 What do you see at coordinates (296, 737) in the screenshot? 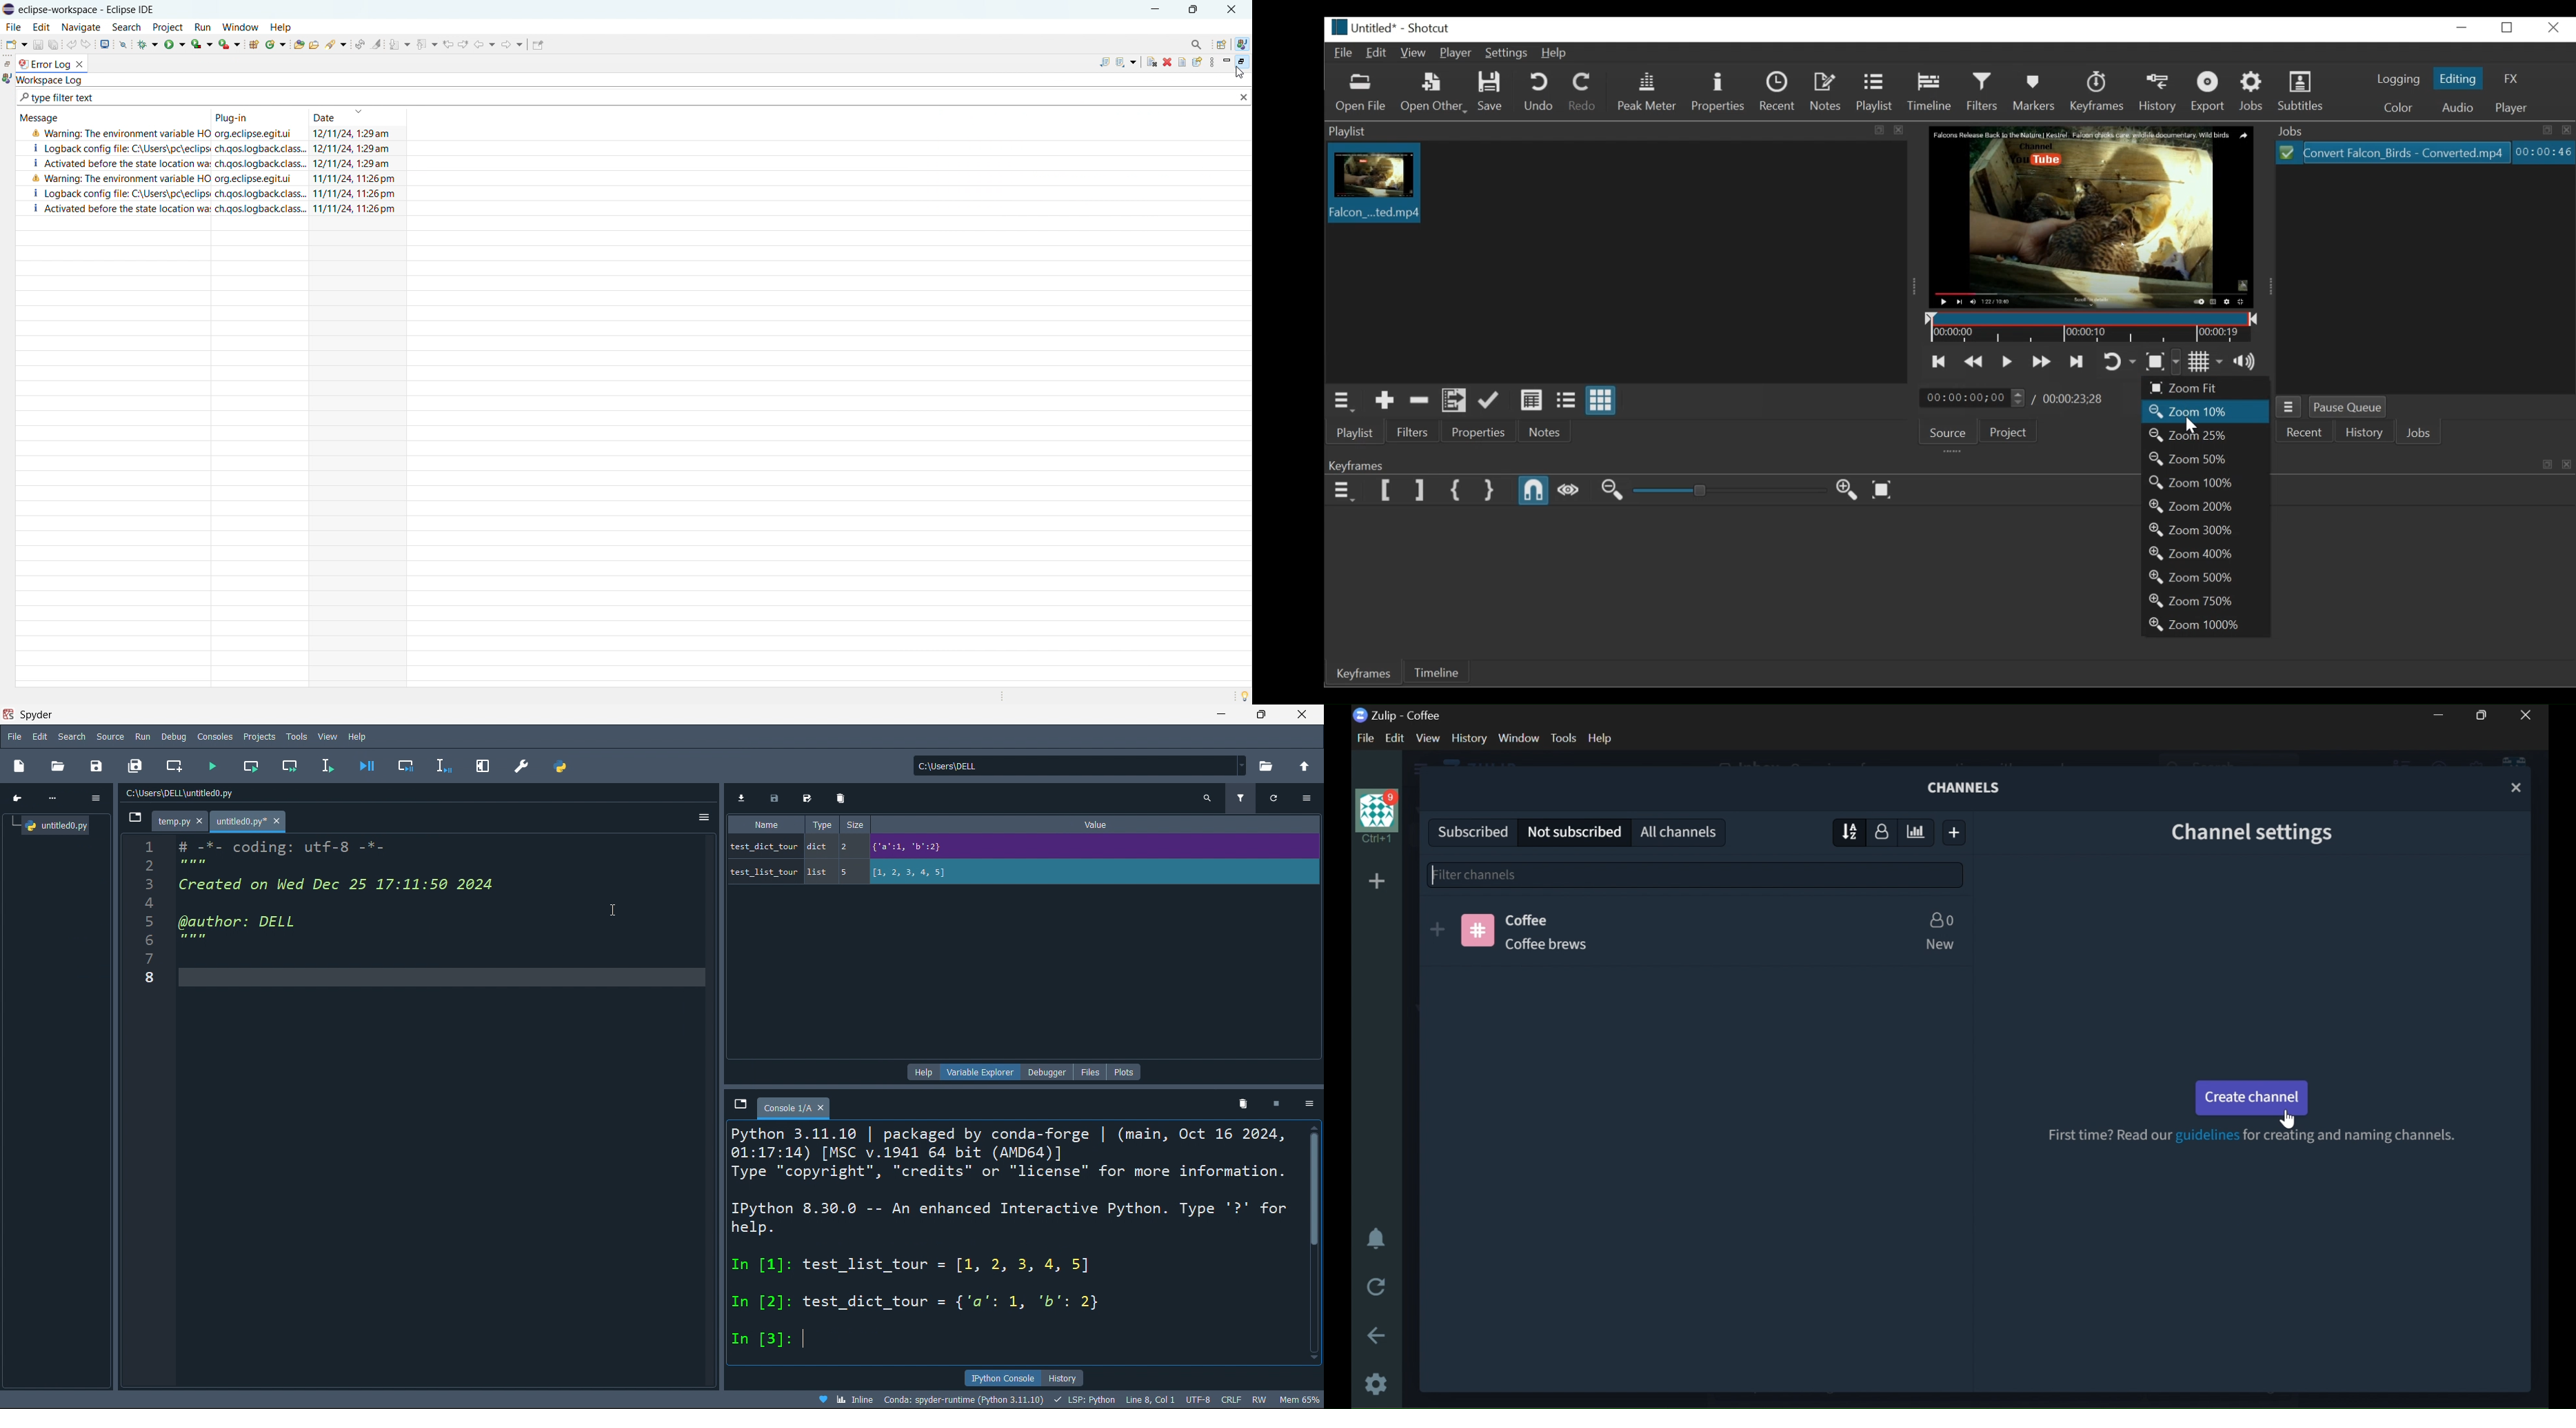
I see `tools` at bounding box center [296, 737].